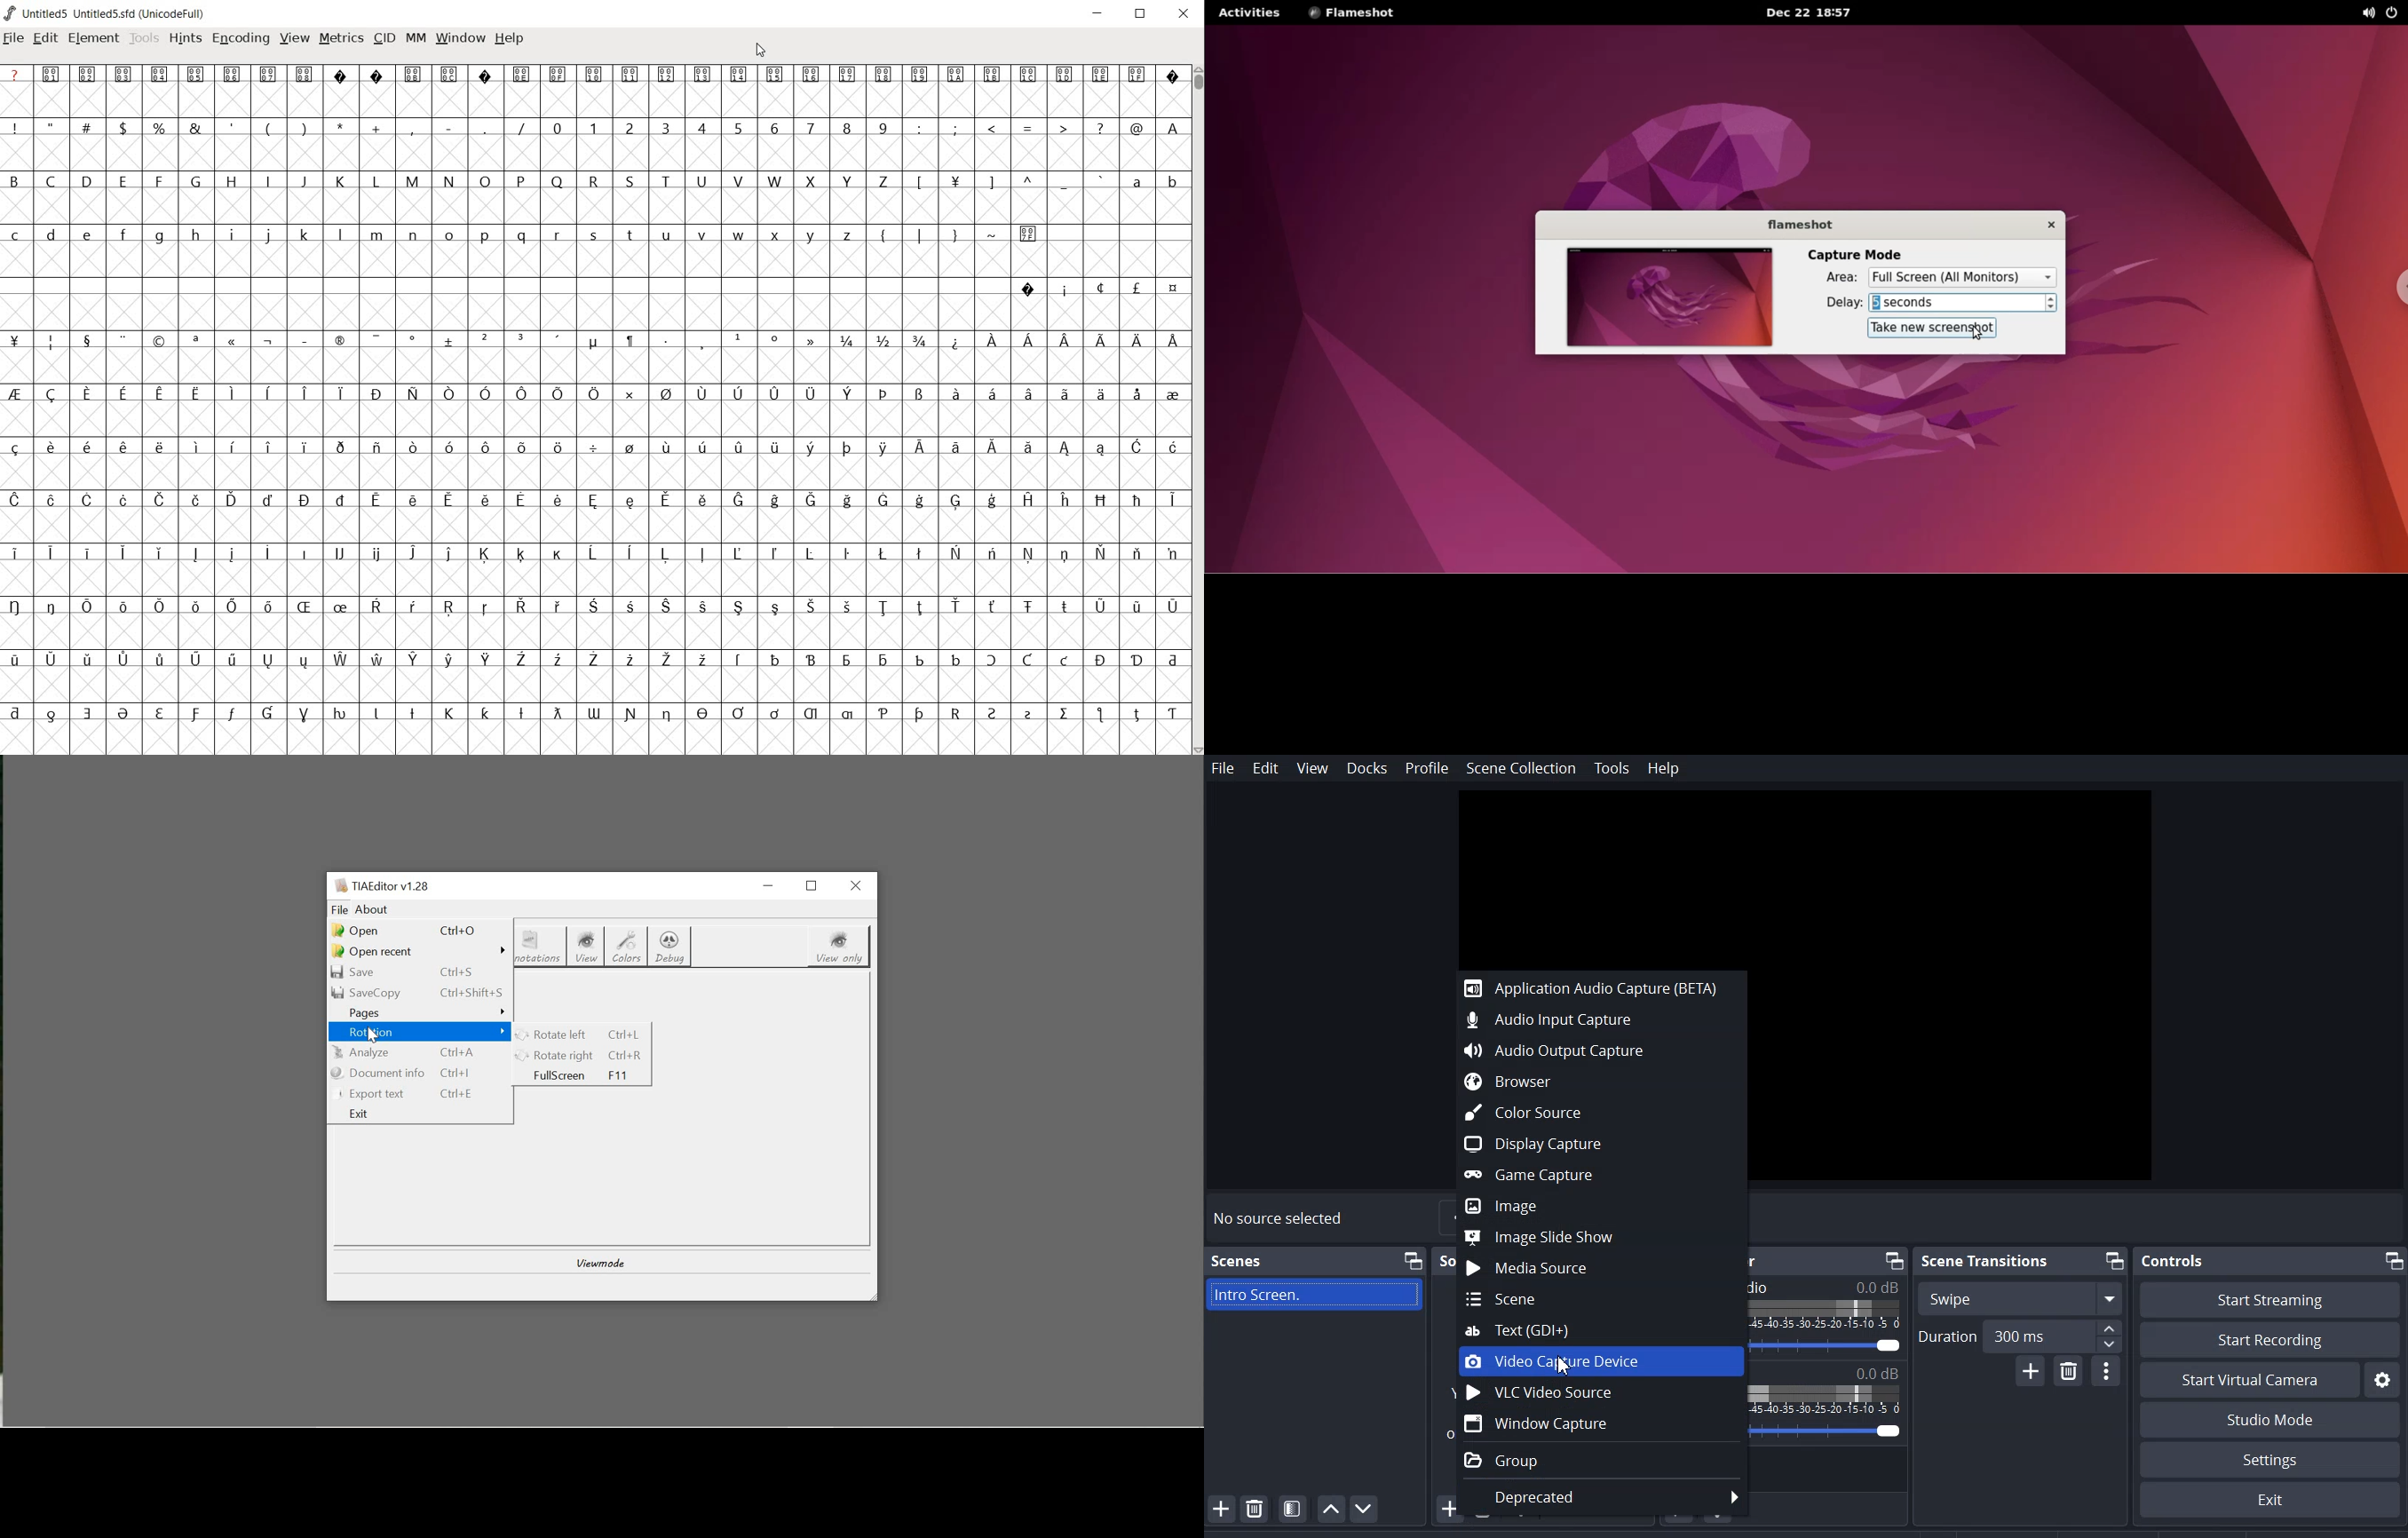 This screenshot has height=1540, width=2408. Describe the element at coordinates (918, 659) in the screenshot. I see `Symbol` at that location.